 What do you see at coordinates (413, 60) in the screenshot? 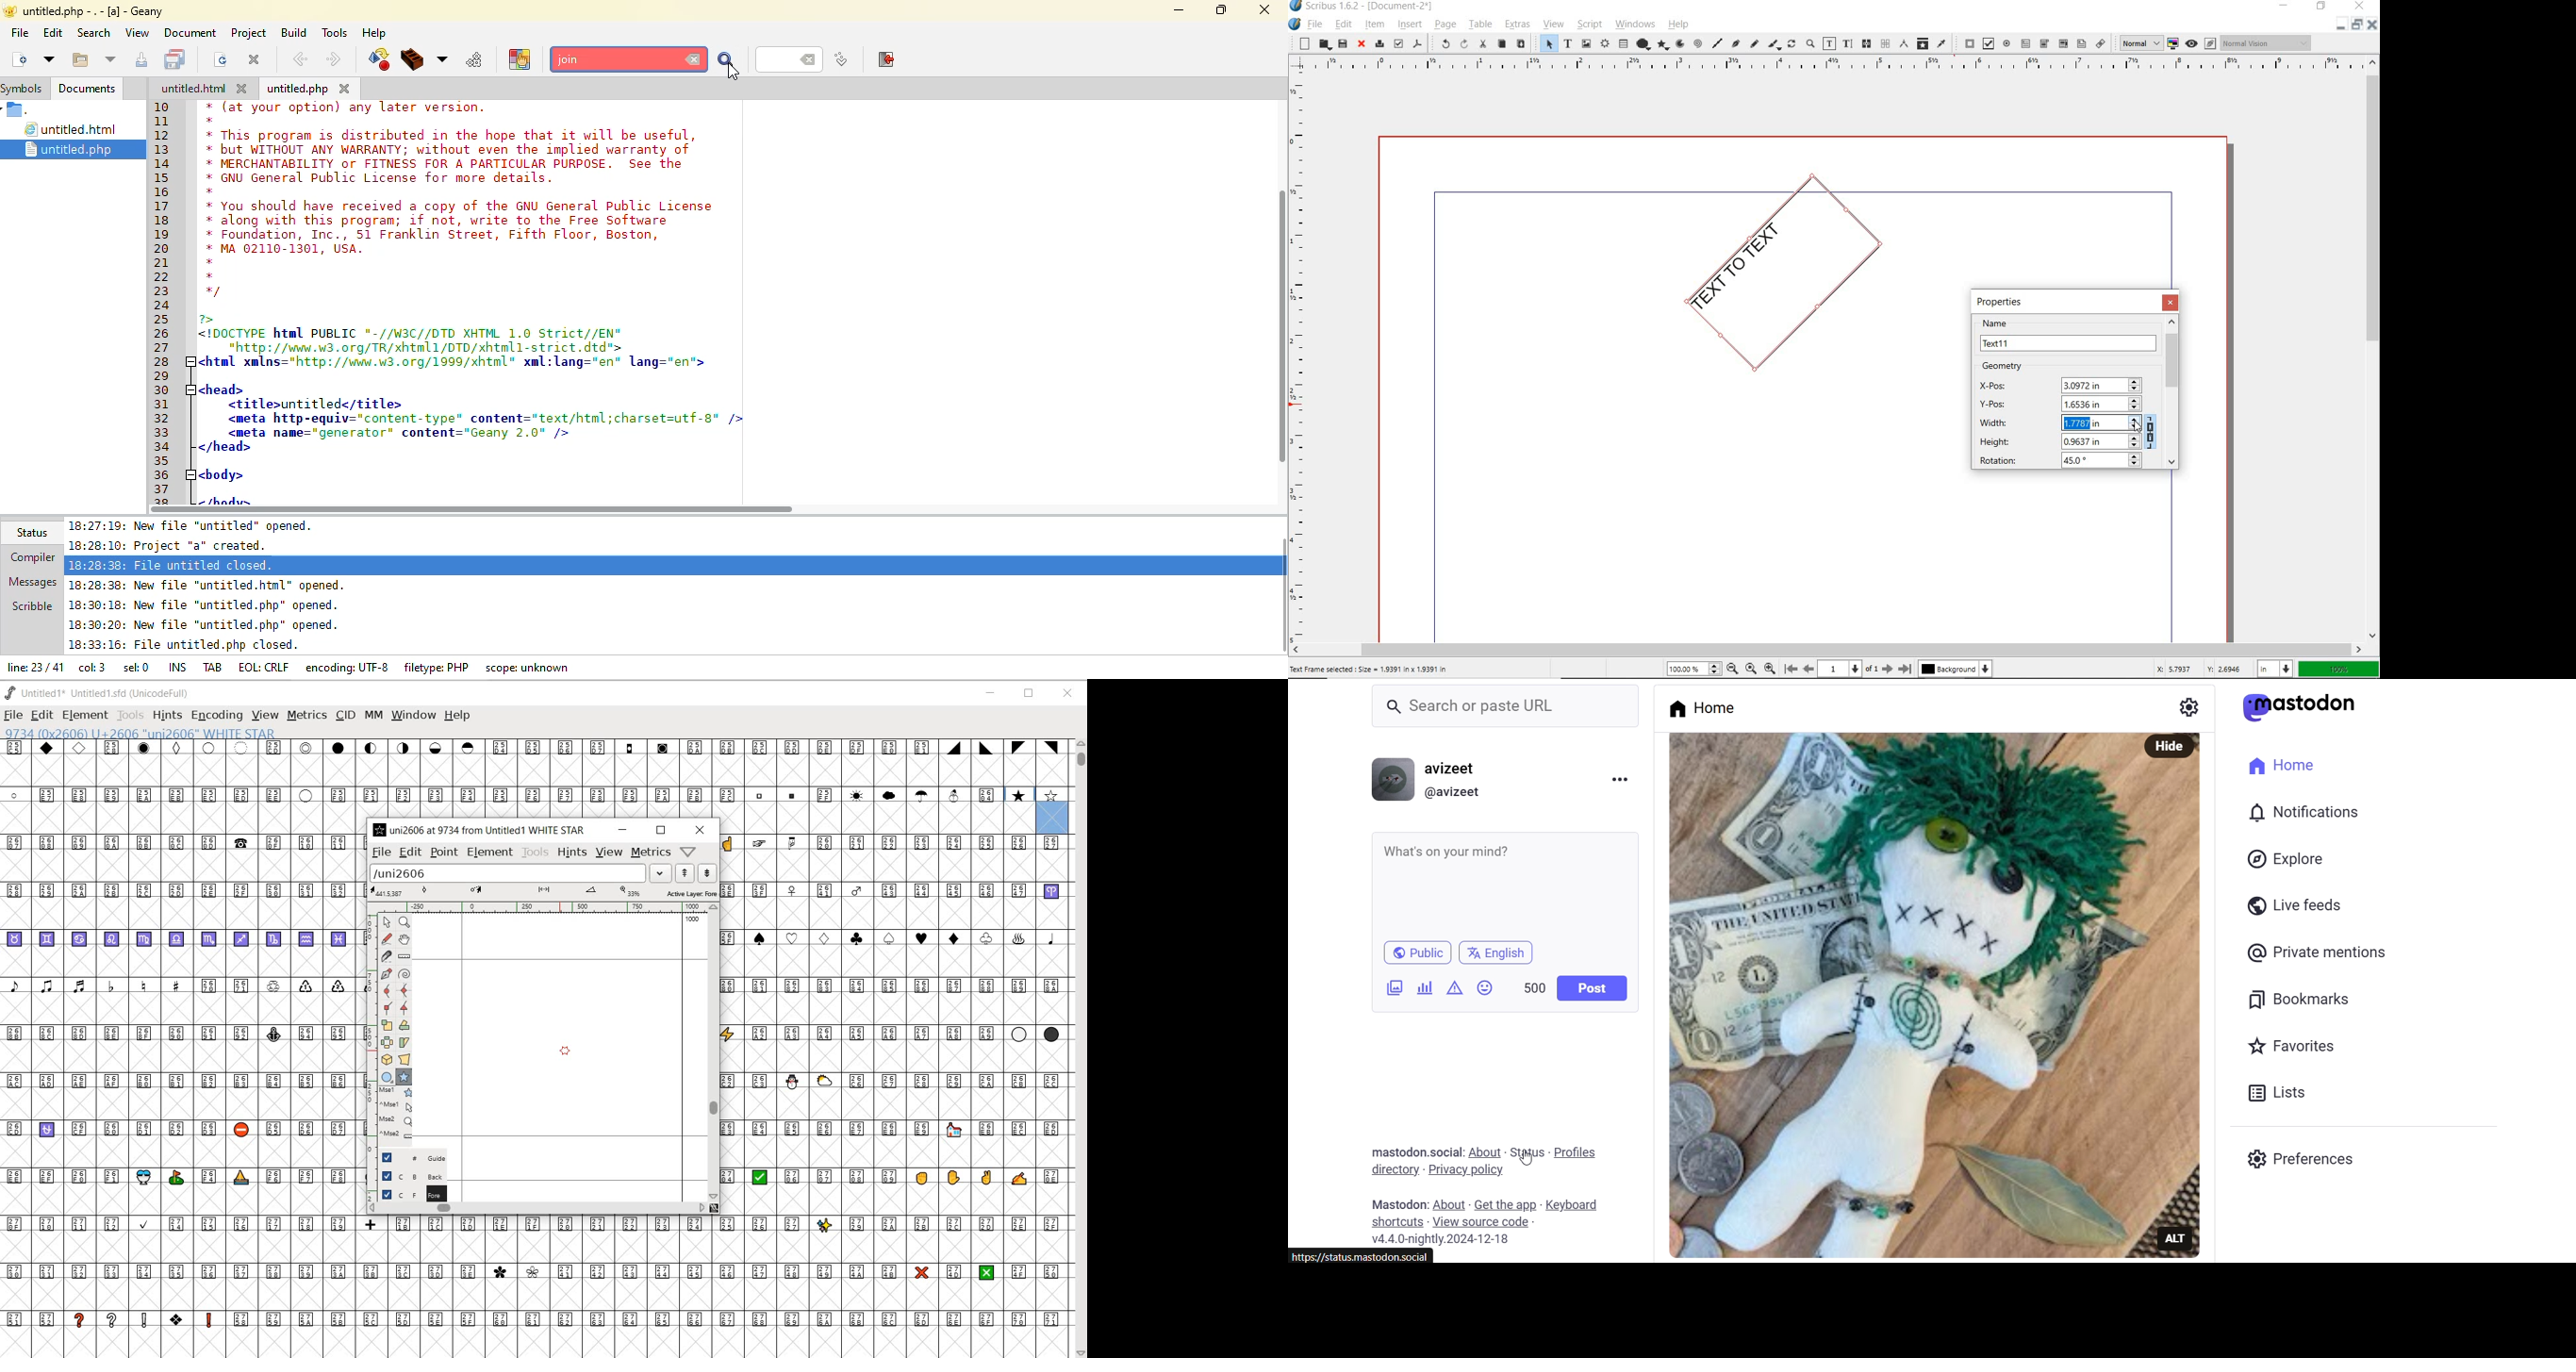
I see `build` at bounding box center [413, 60].